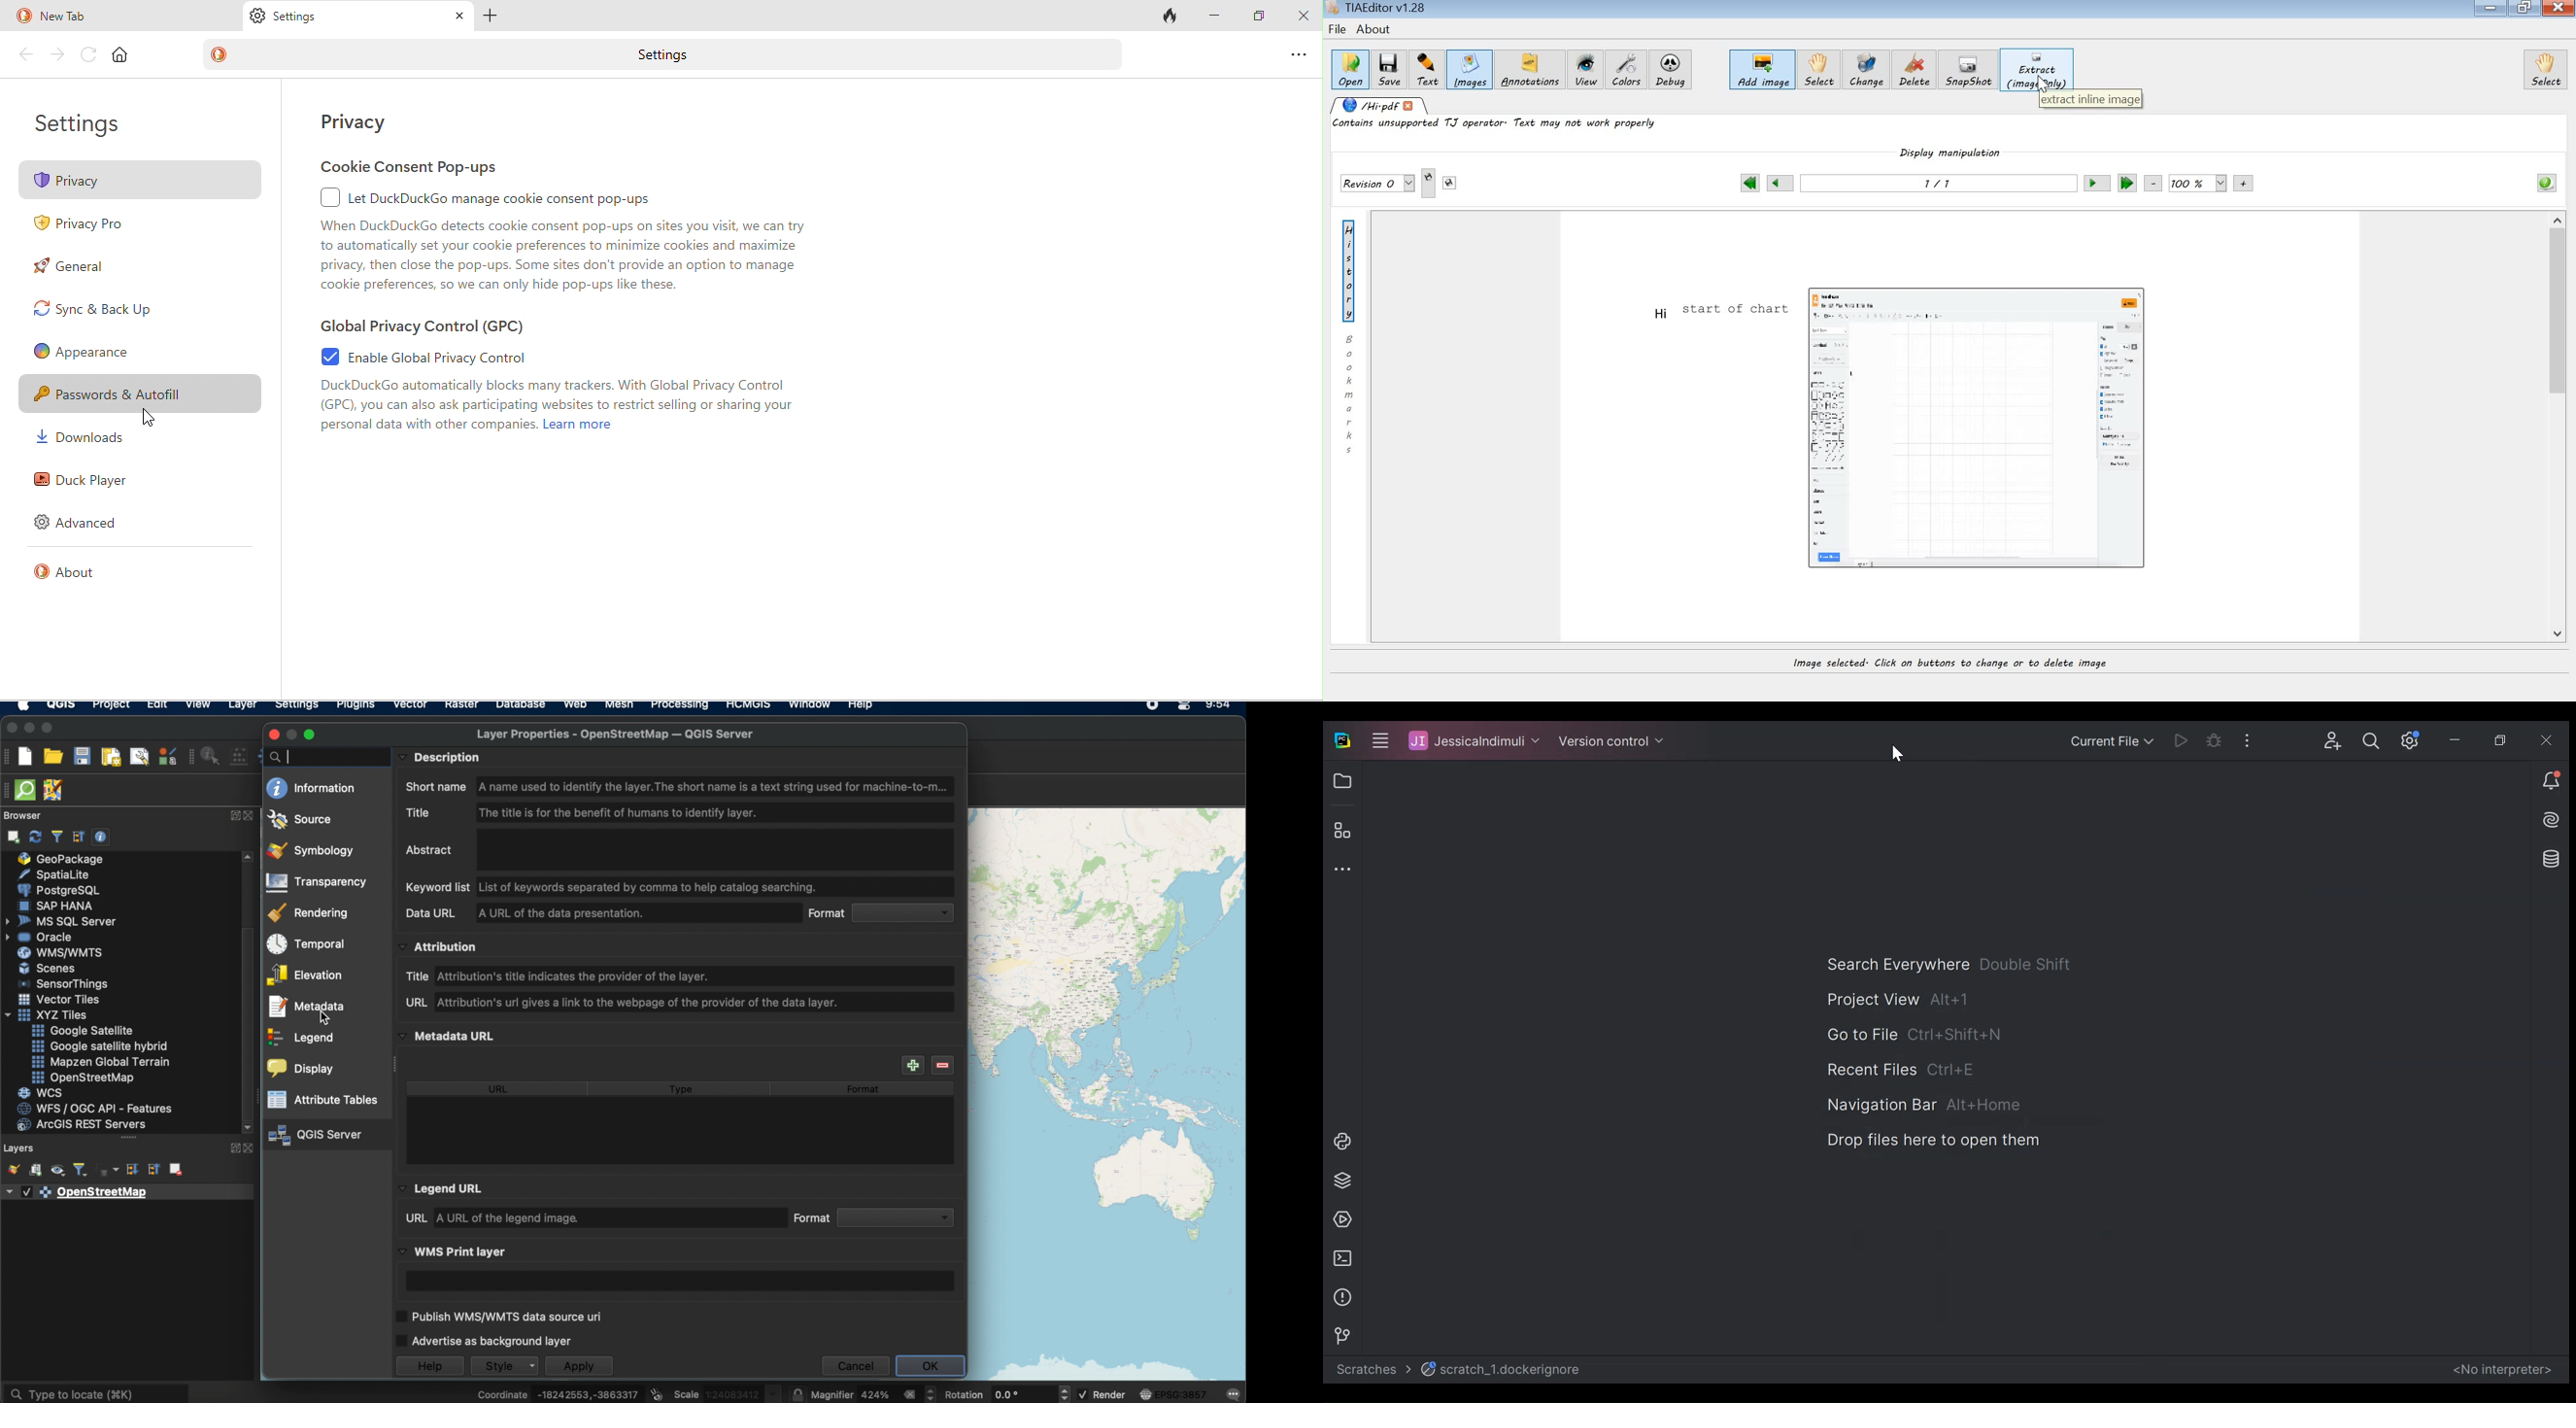  Describe the element at coordinates (305, 976) in the screenshot. I see `elevation` at that location.